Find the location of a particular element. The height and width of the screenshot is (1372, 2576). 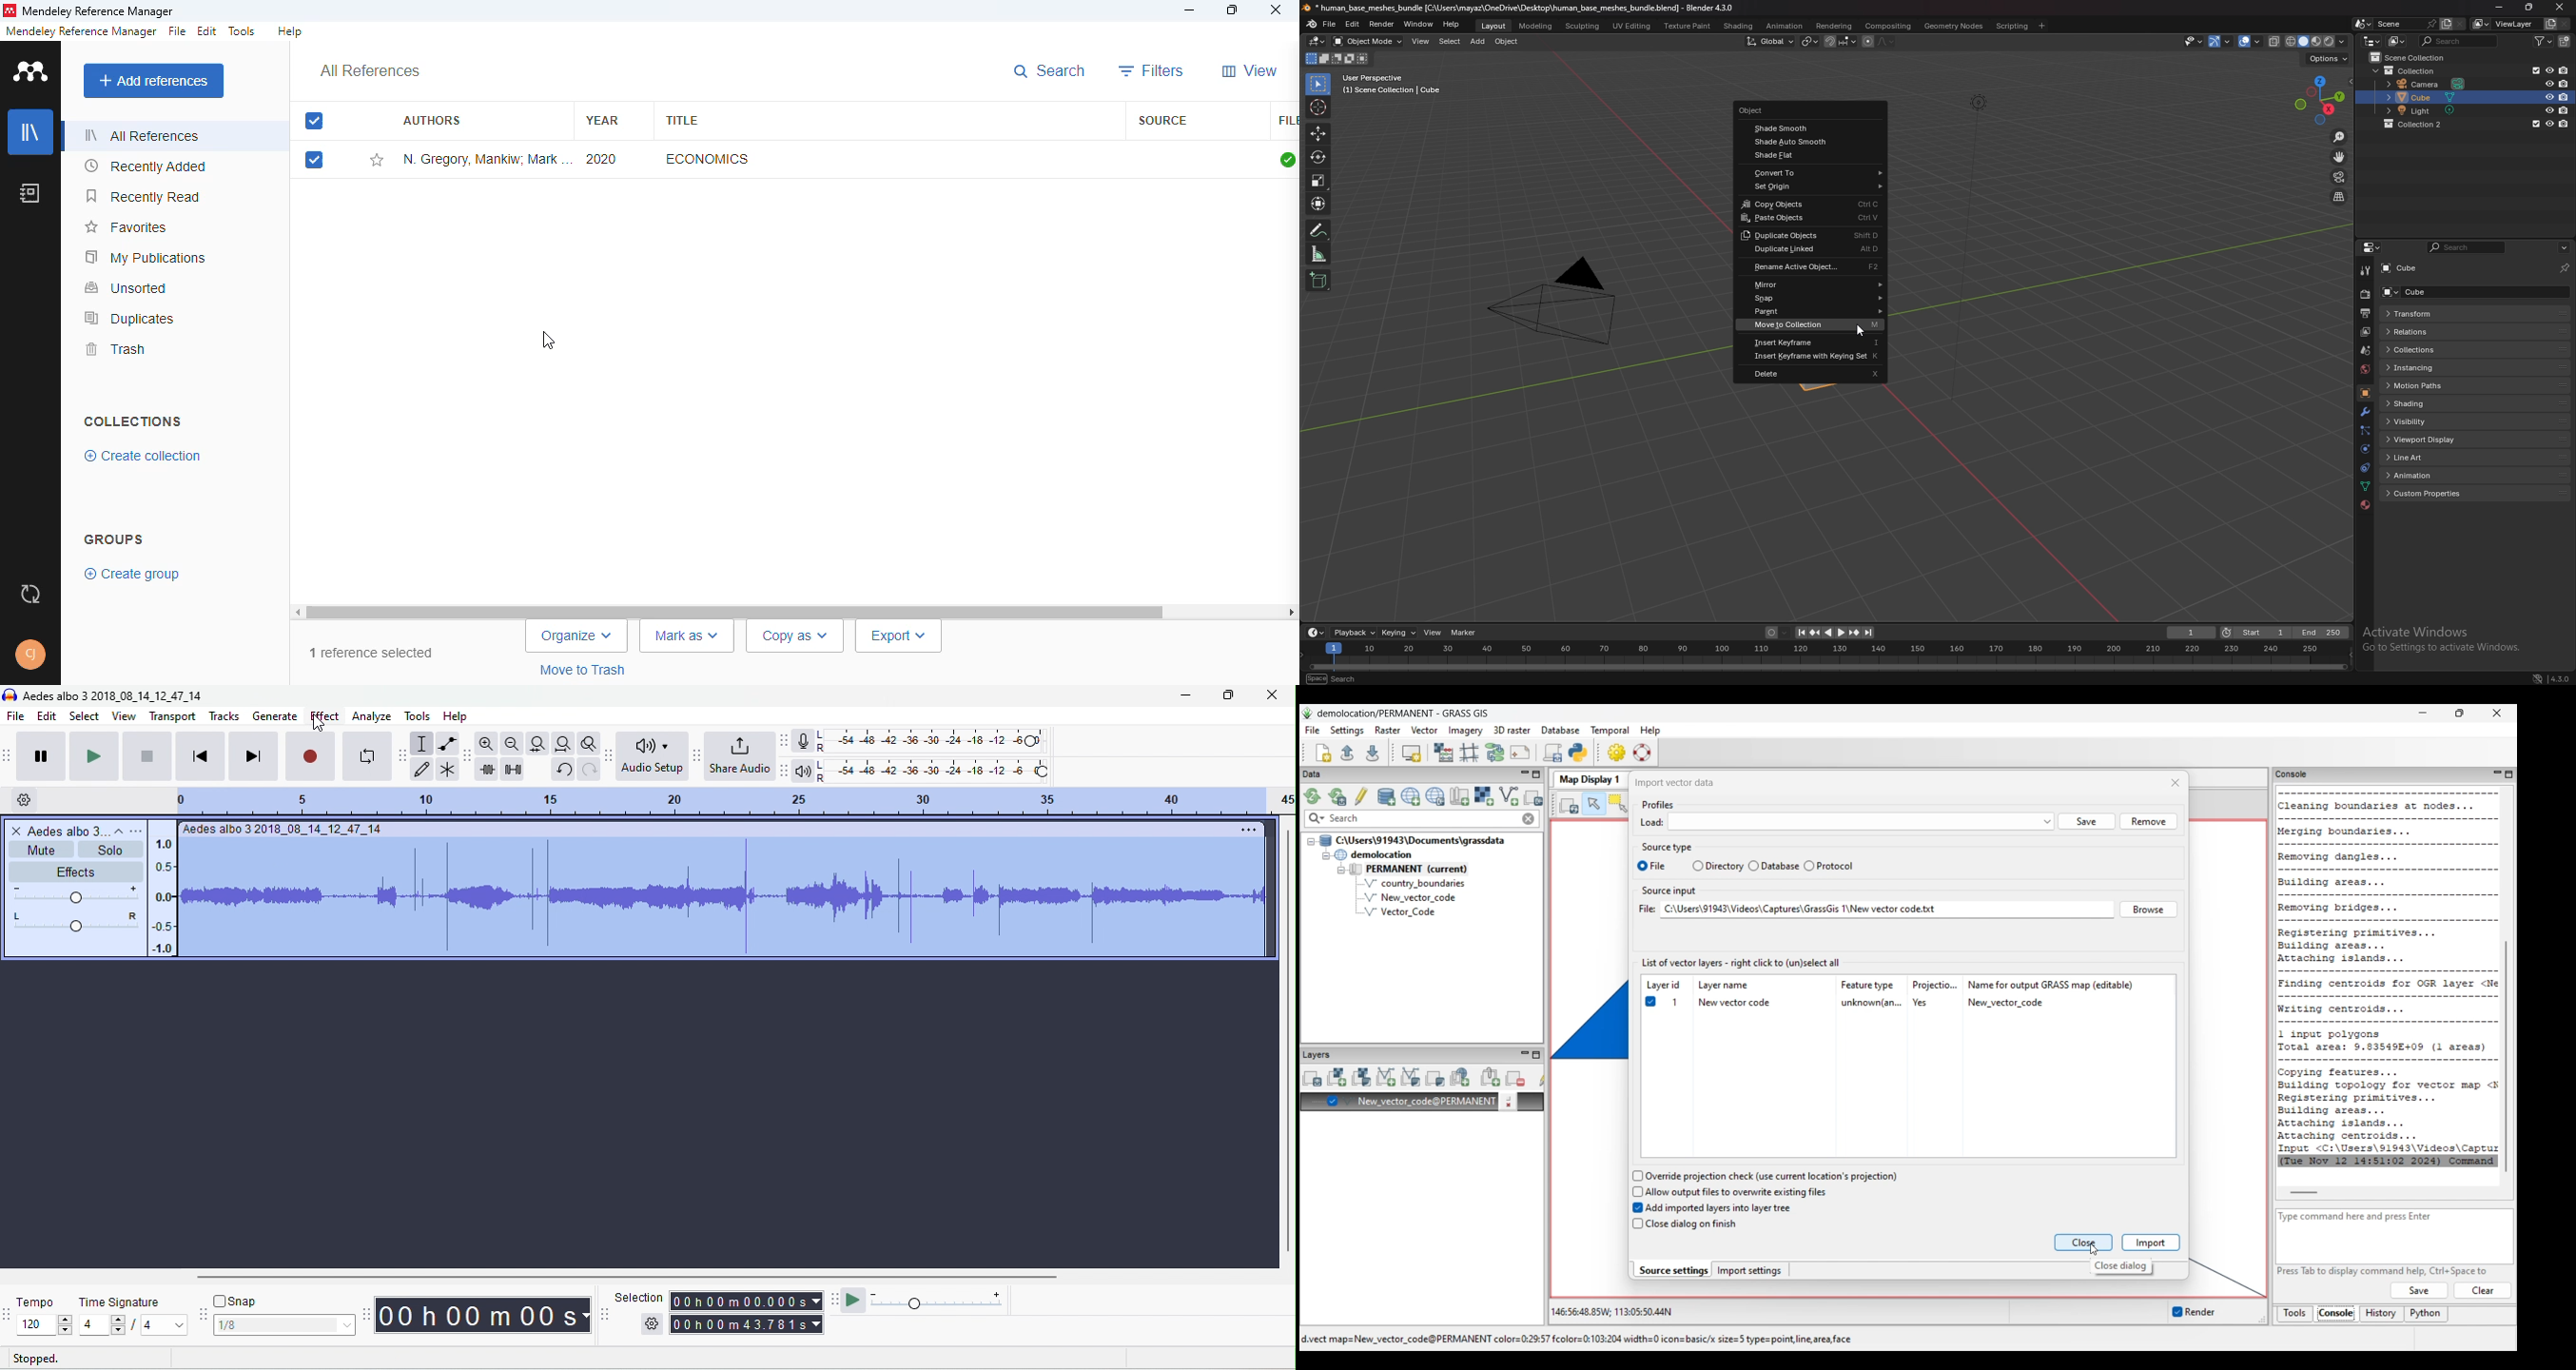

stopped is located at coordinates (35, 1359).